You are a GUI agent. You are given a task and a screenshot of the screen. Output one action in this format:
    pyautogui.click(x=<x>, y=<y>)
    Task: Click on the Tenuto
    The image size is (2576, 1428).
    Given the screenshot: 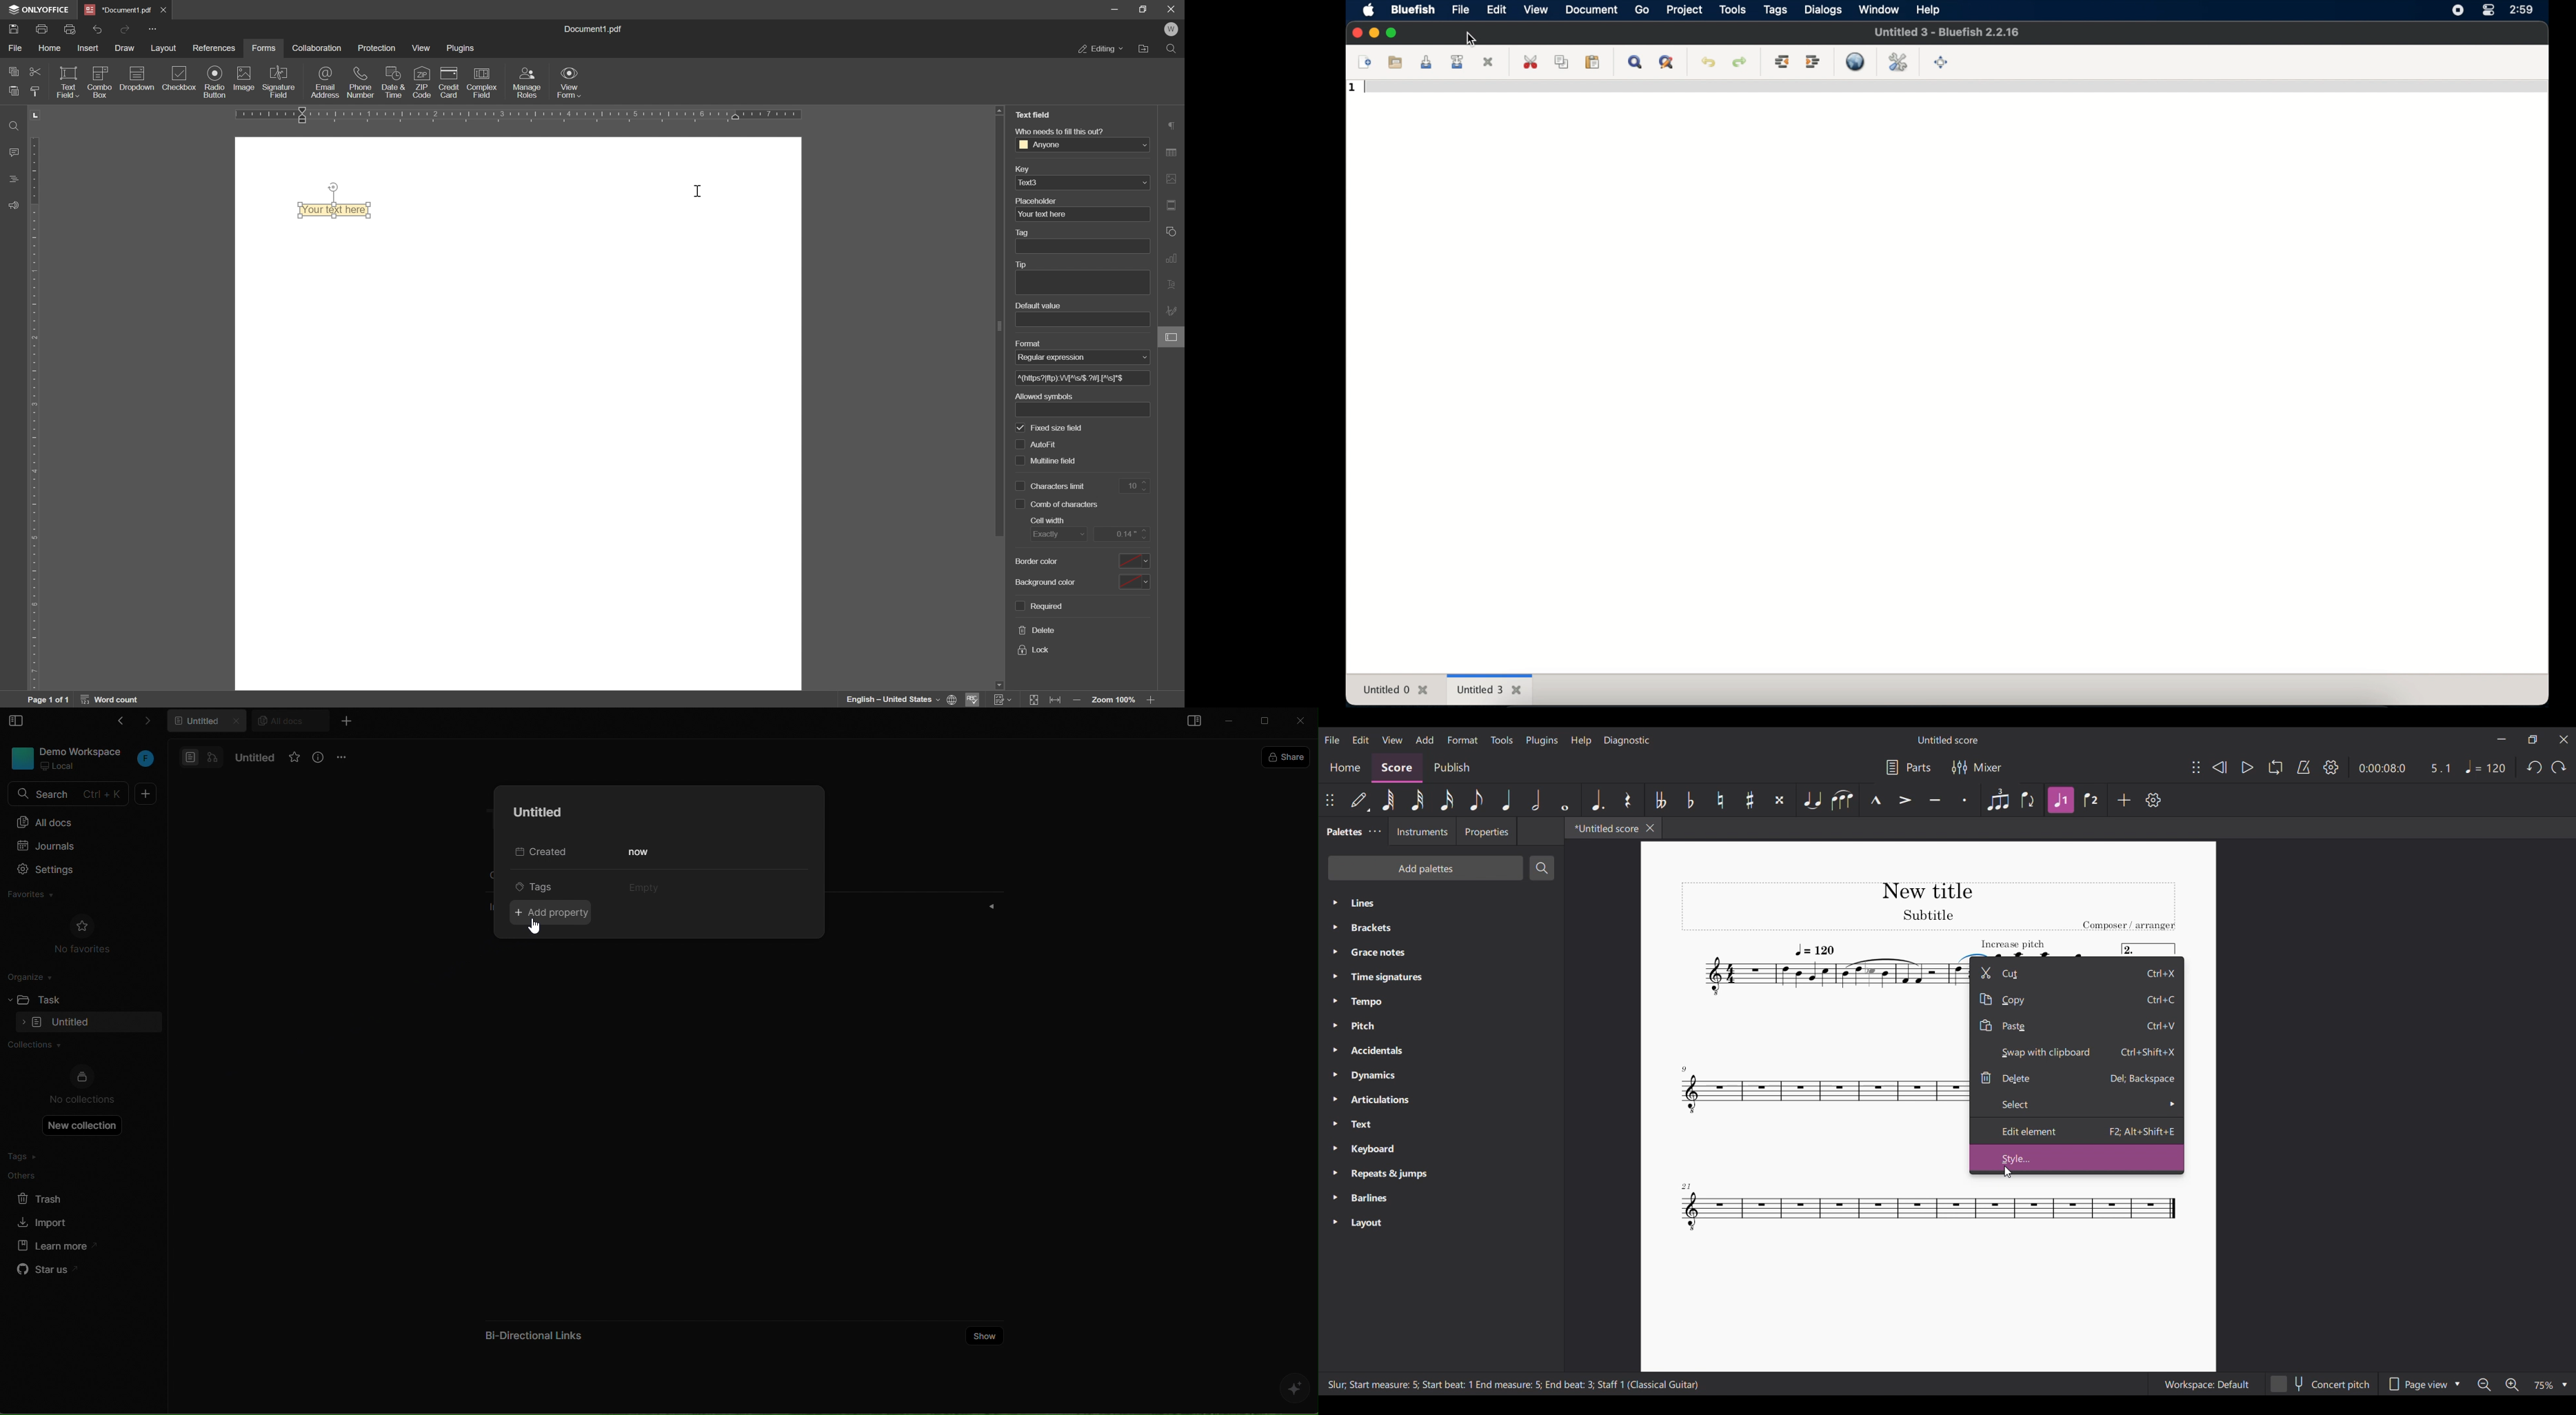 What is the action you would take?
    pyautogui.click(x=1935, y=799)
    